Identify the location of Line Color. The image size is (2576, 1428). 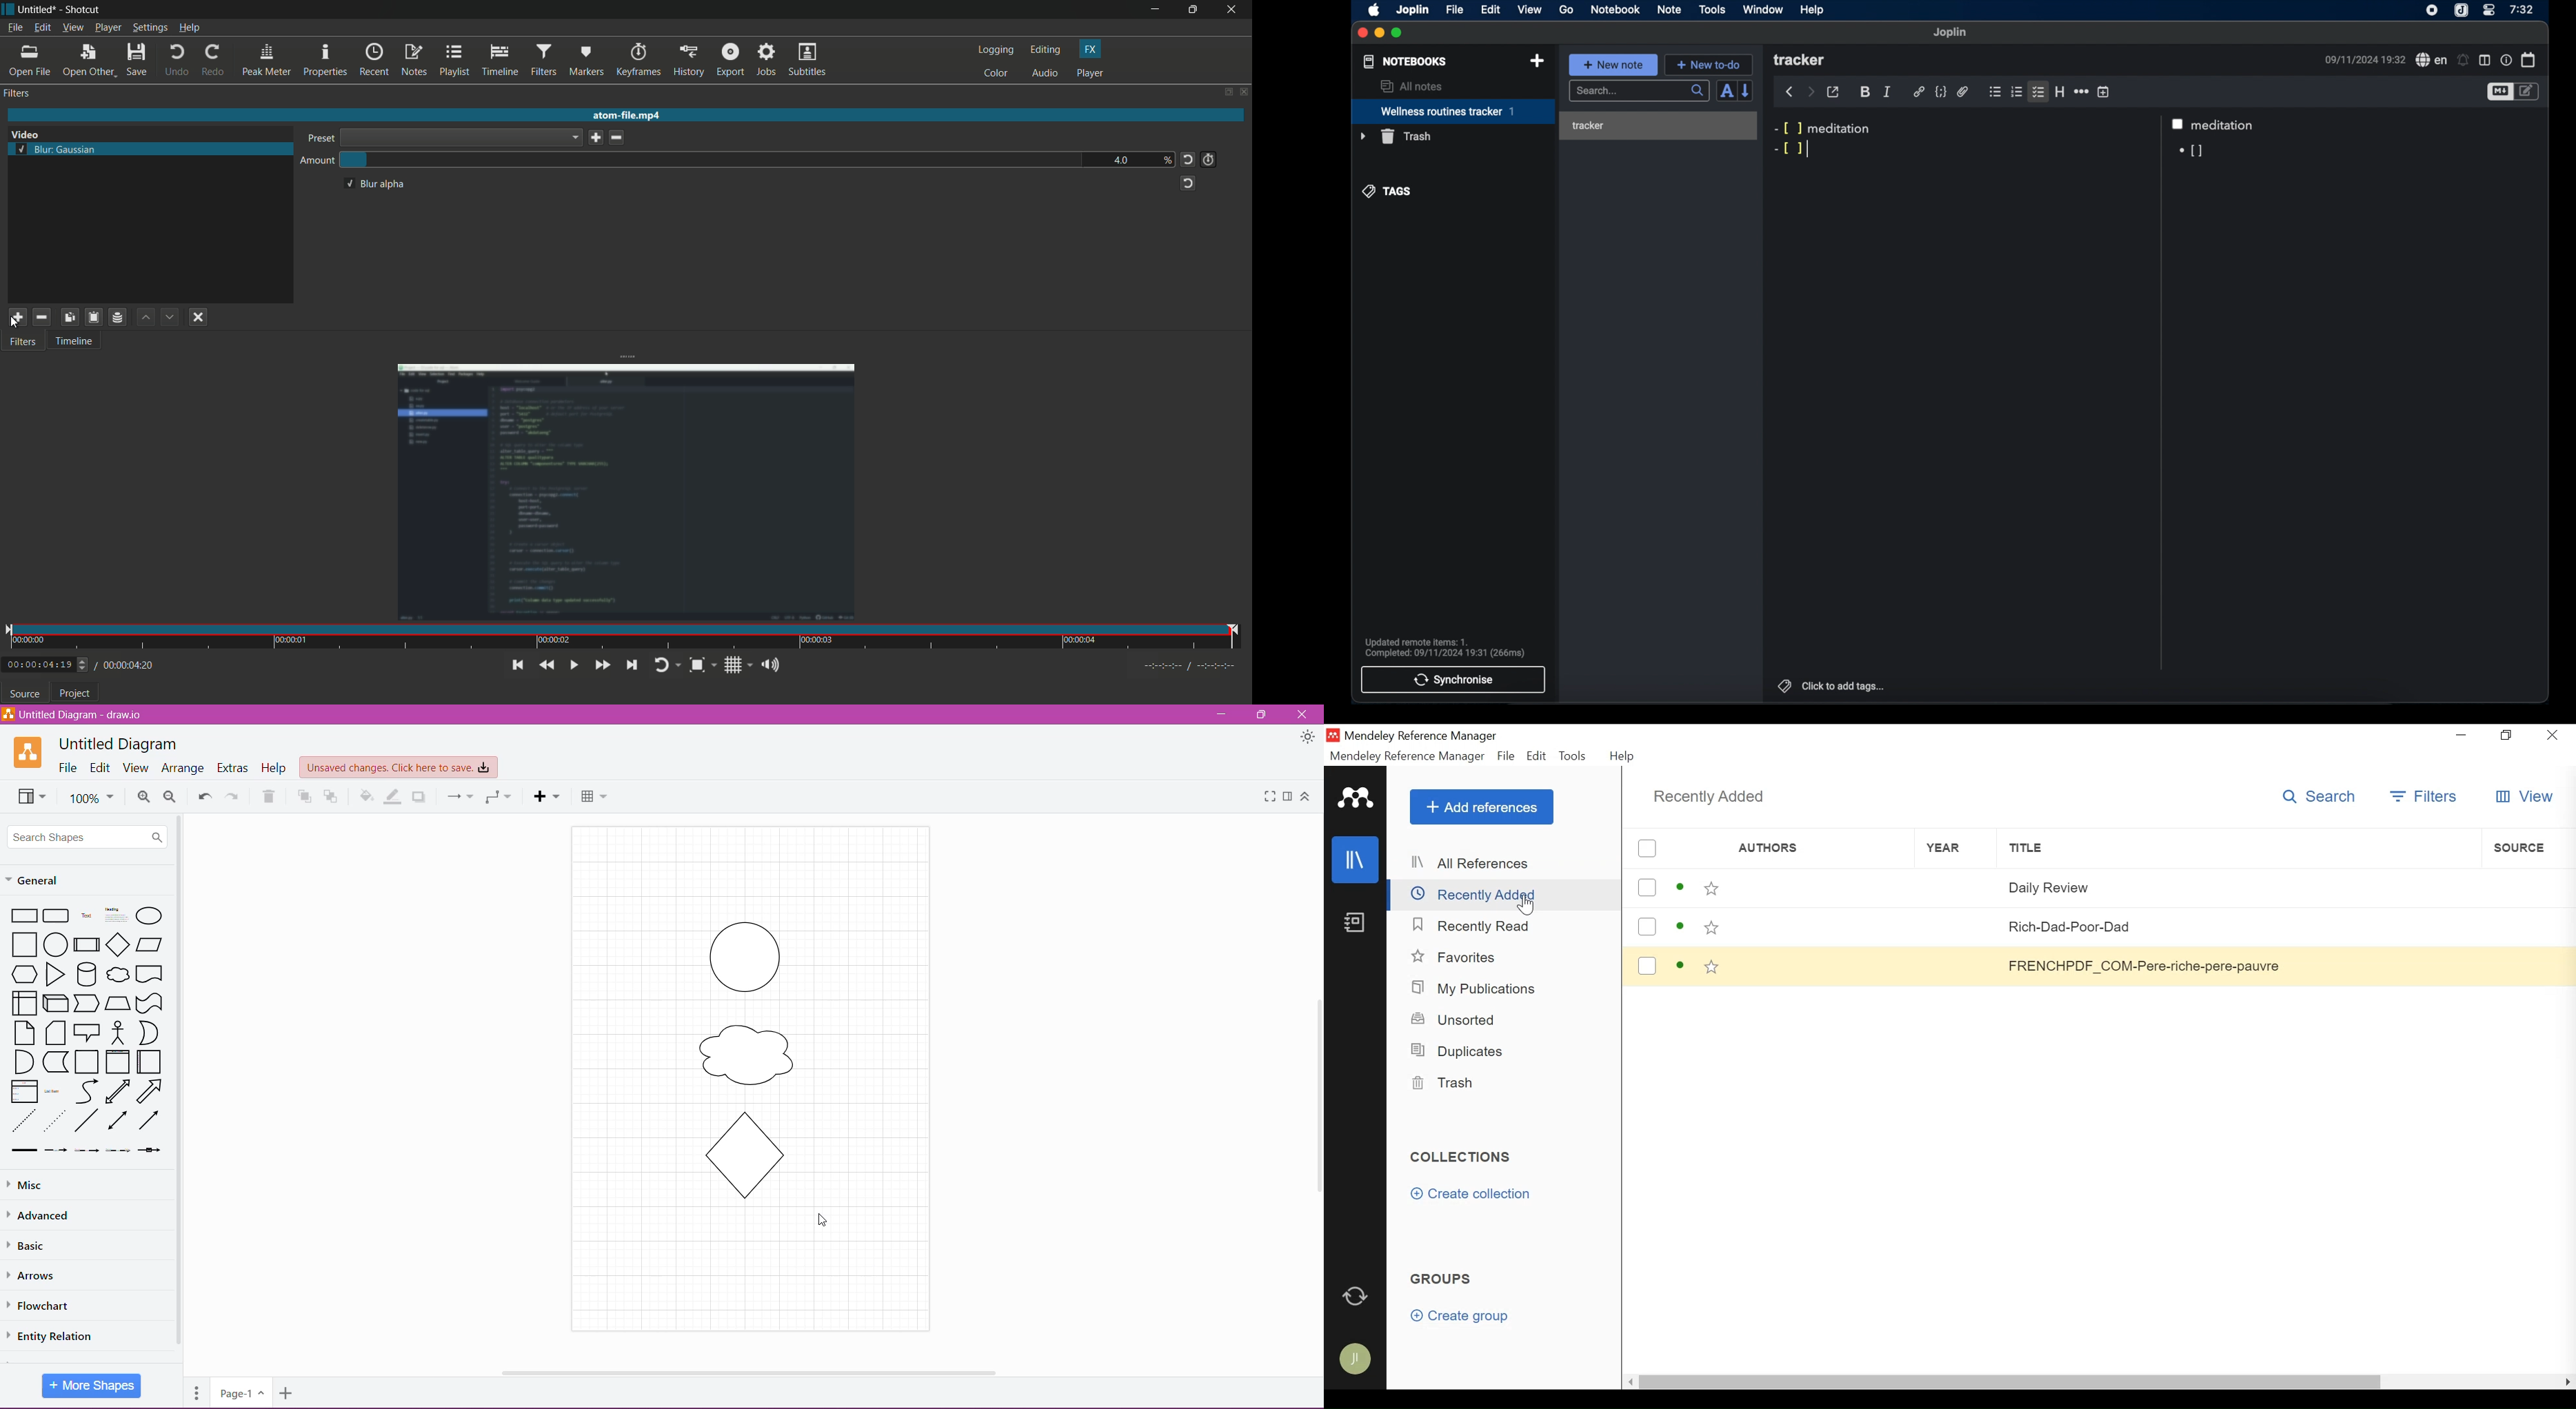
(392, 796).